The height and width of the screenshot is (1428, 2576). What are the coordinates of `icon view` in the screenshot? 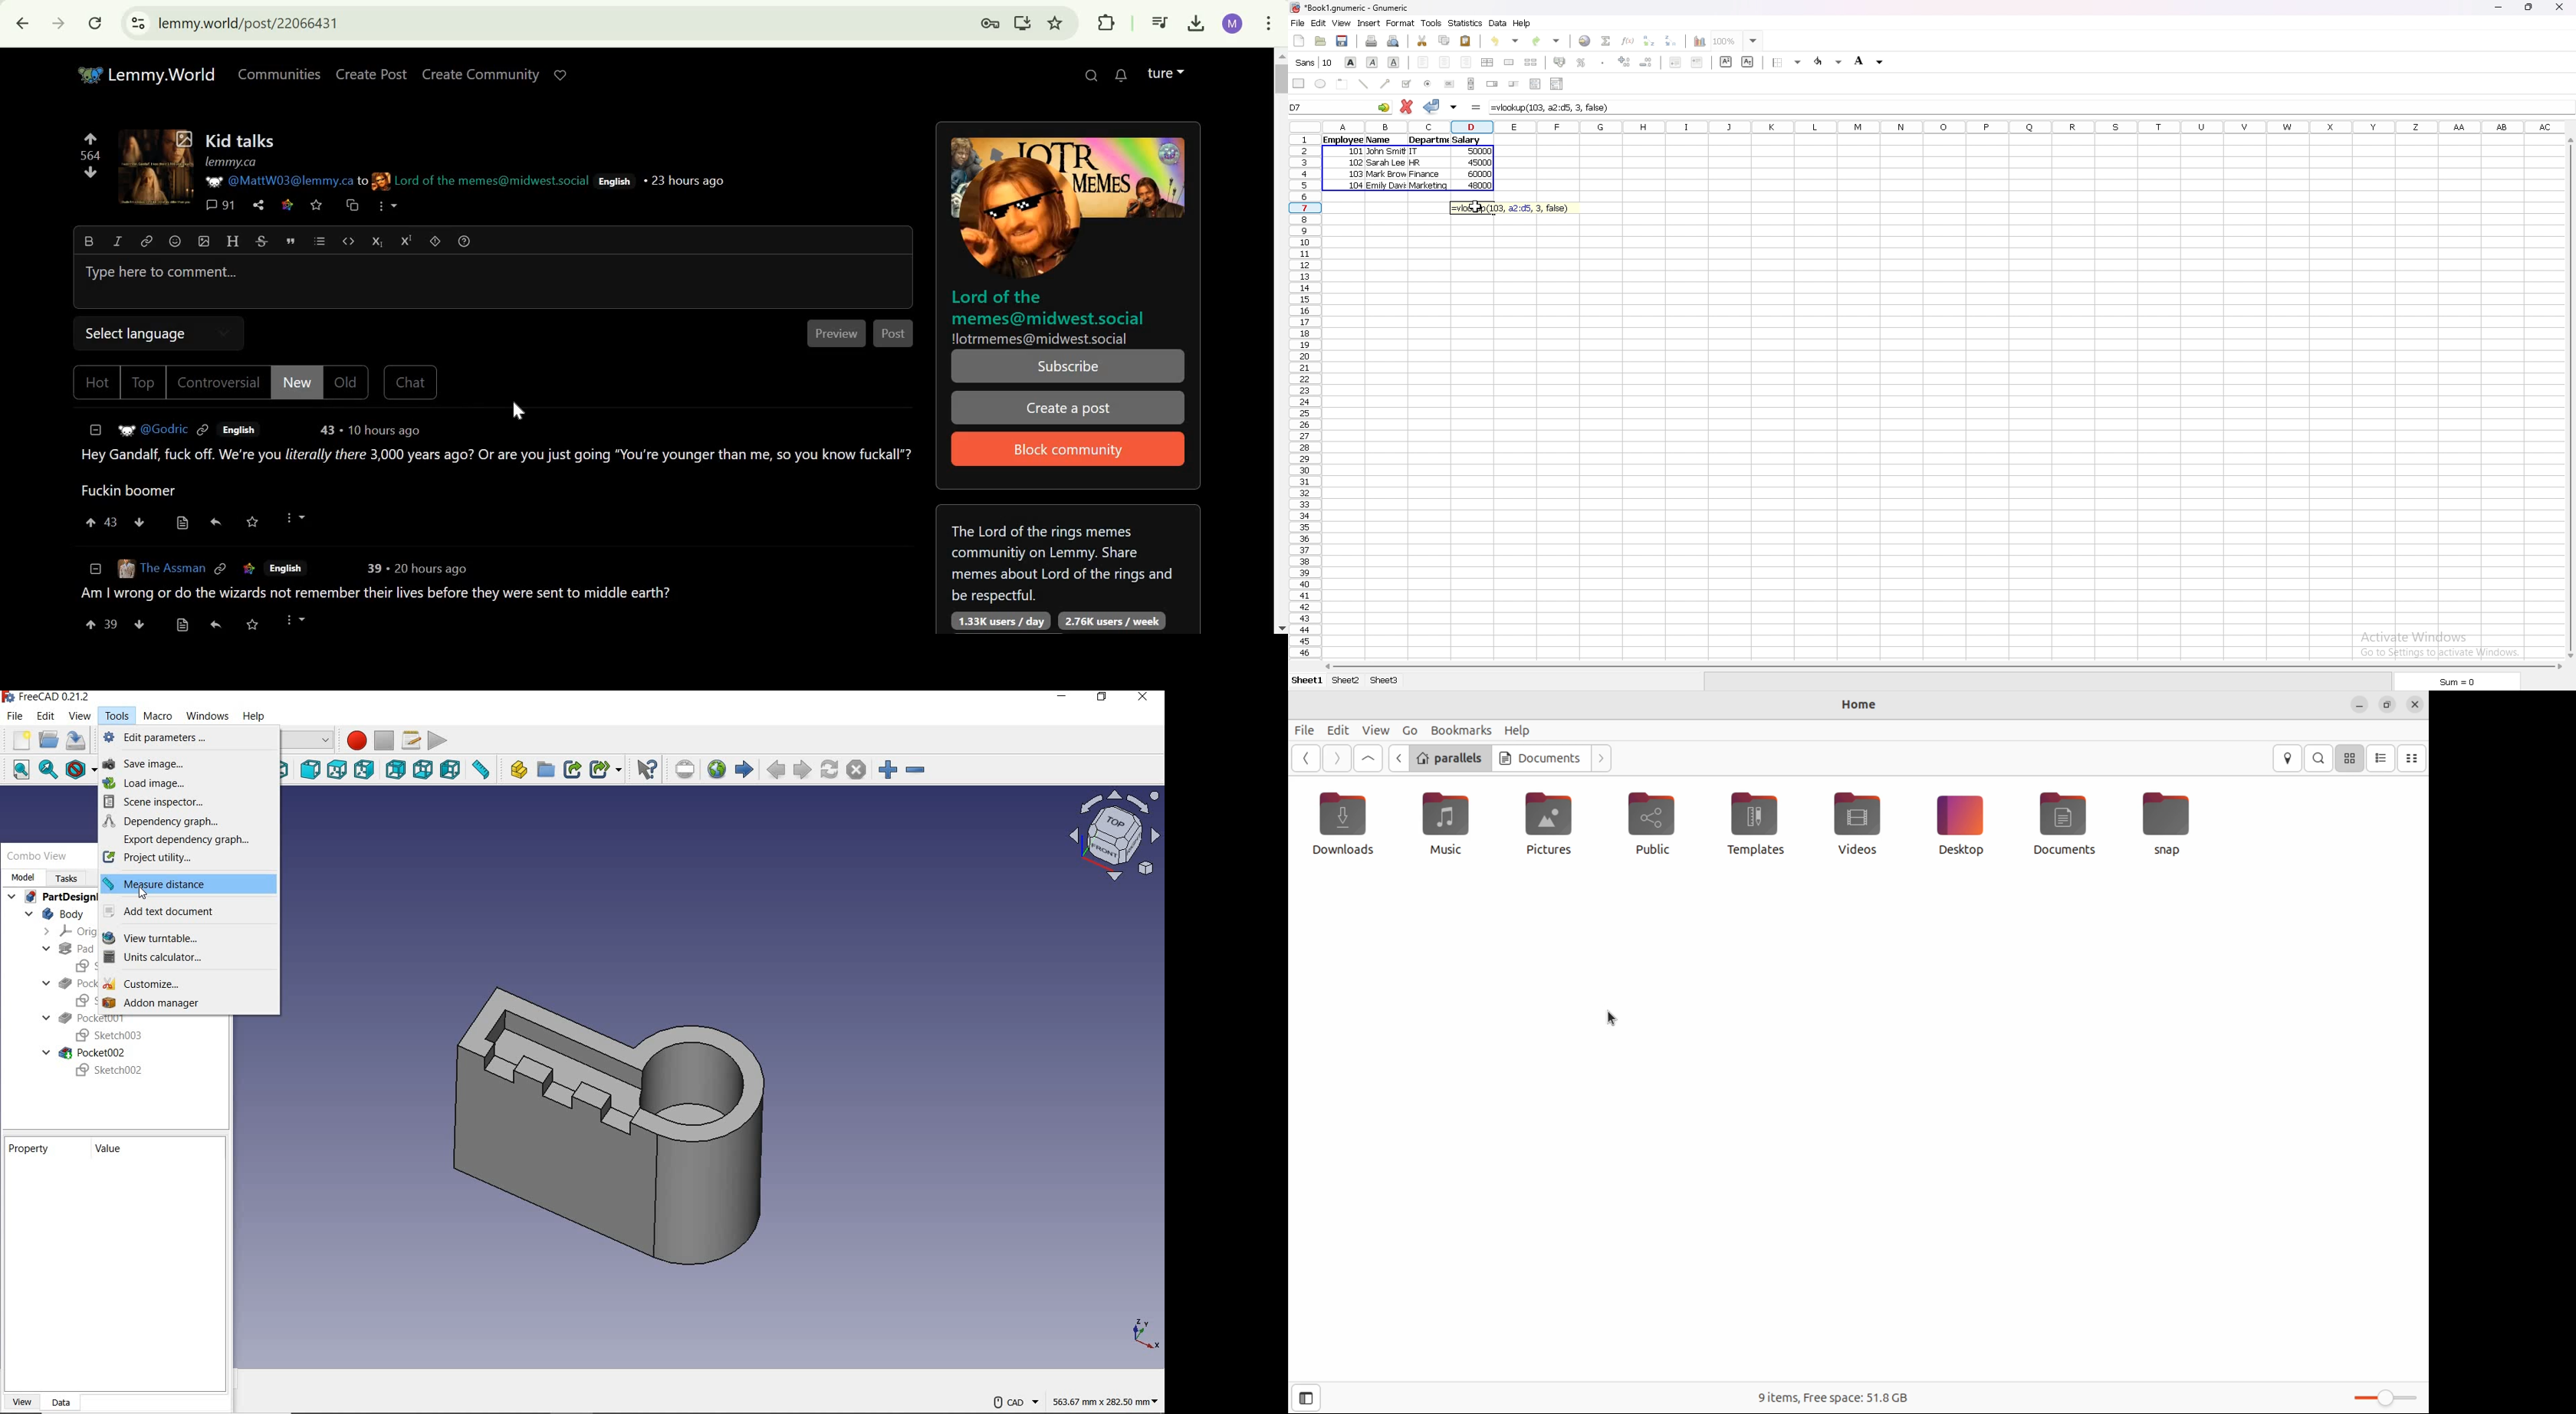 It's located at (2350, 759).